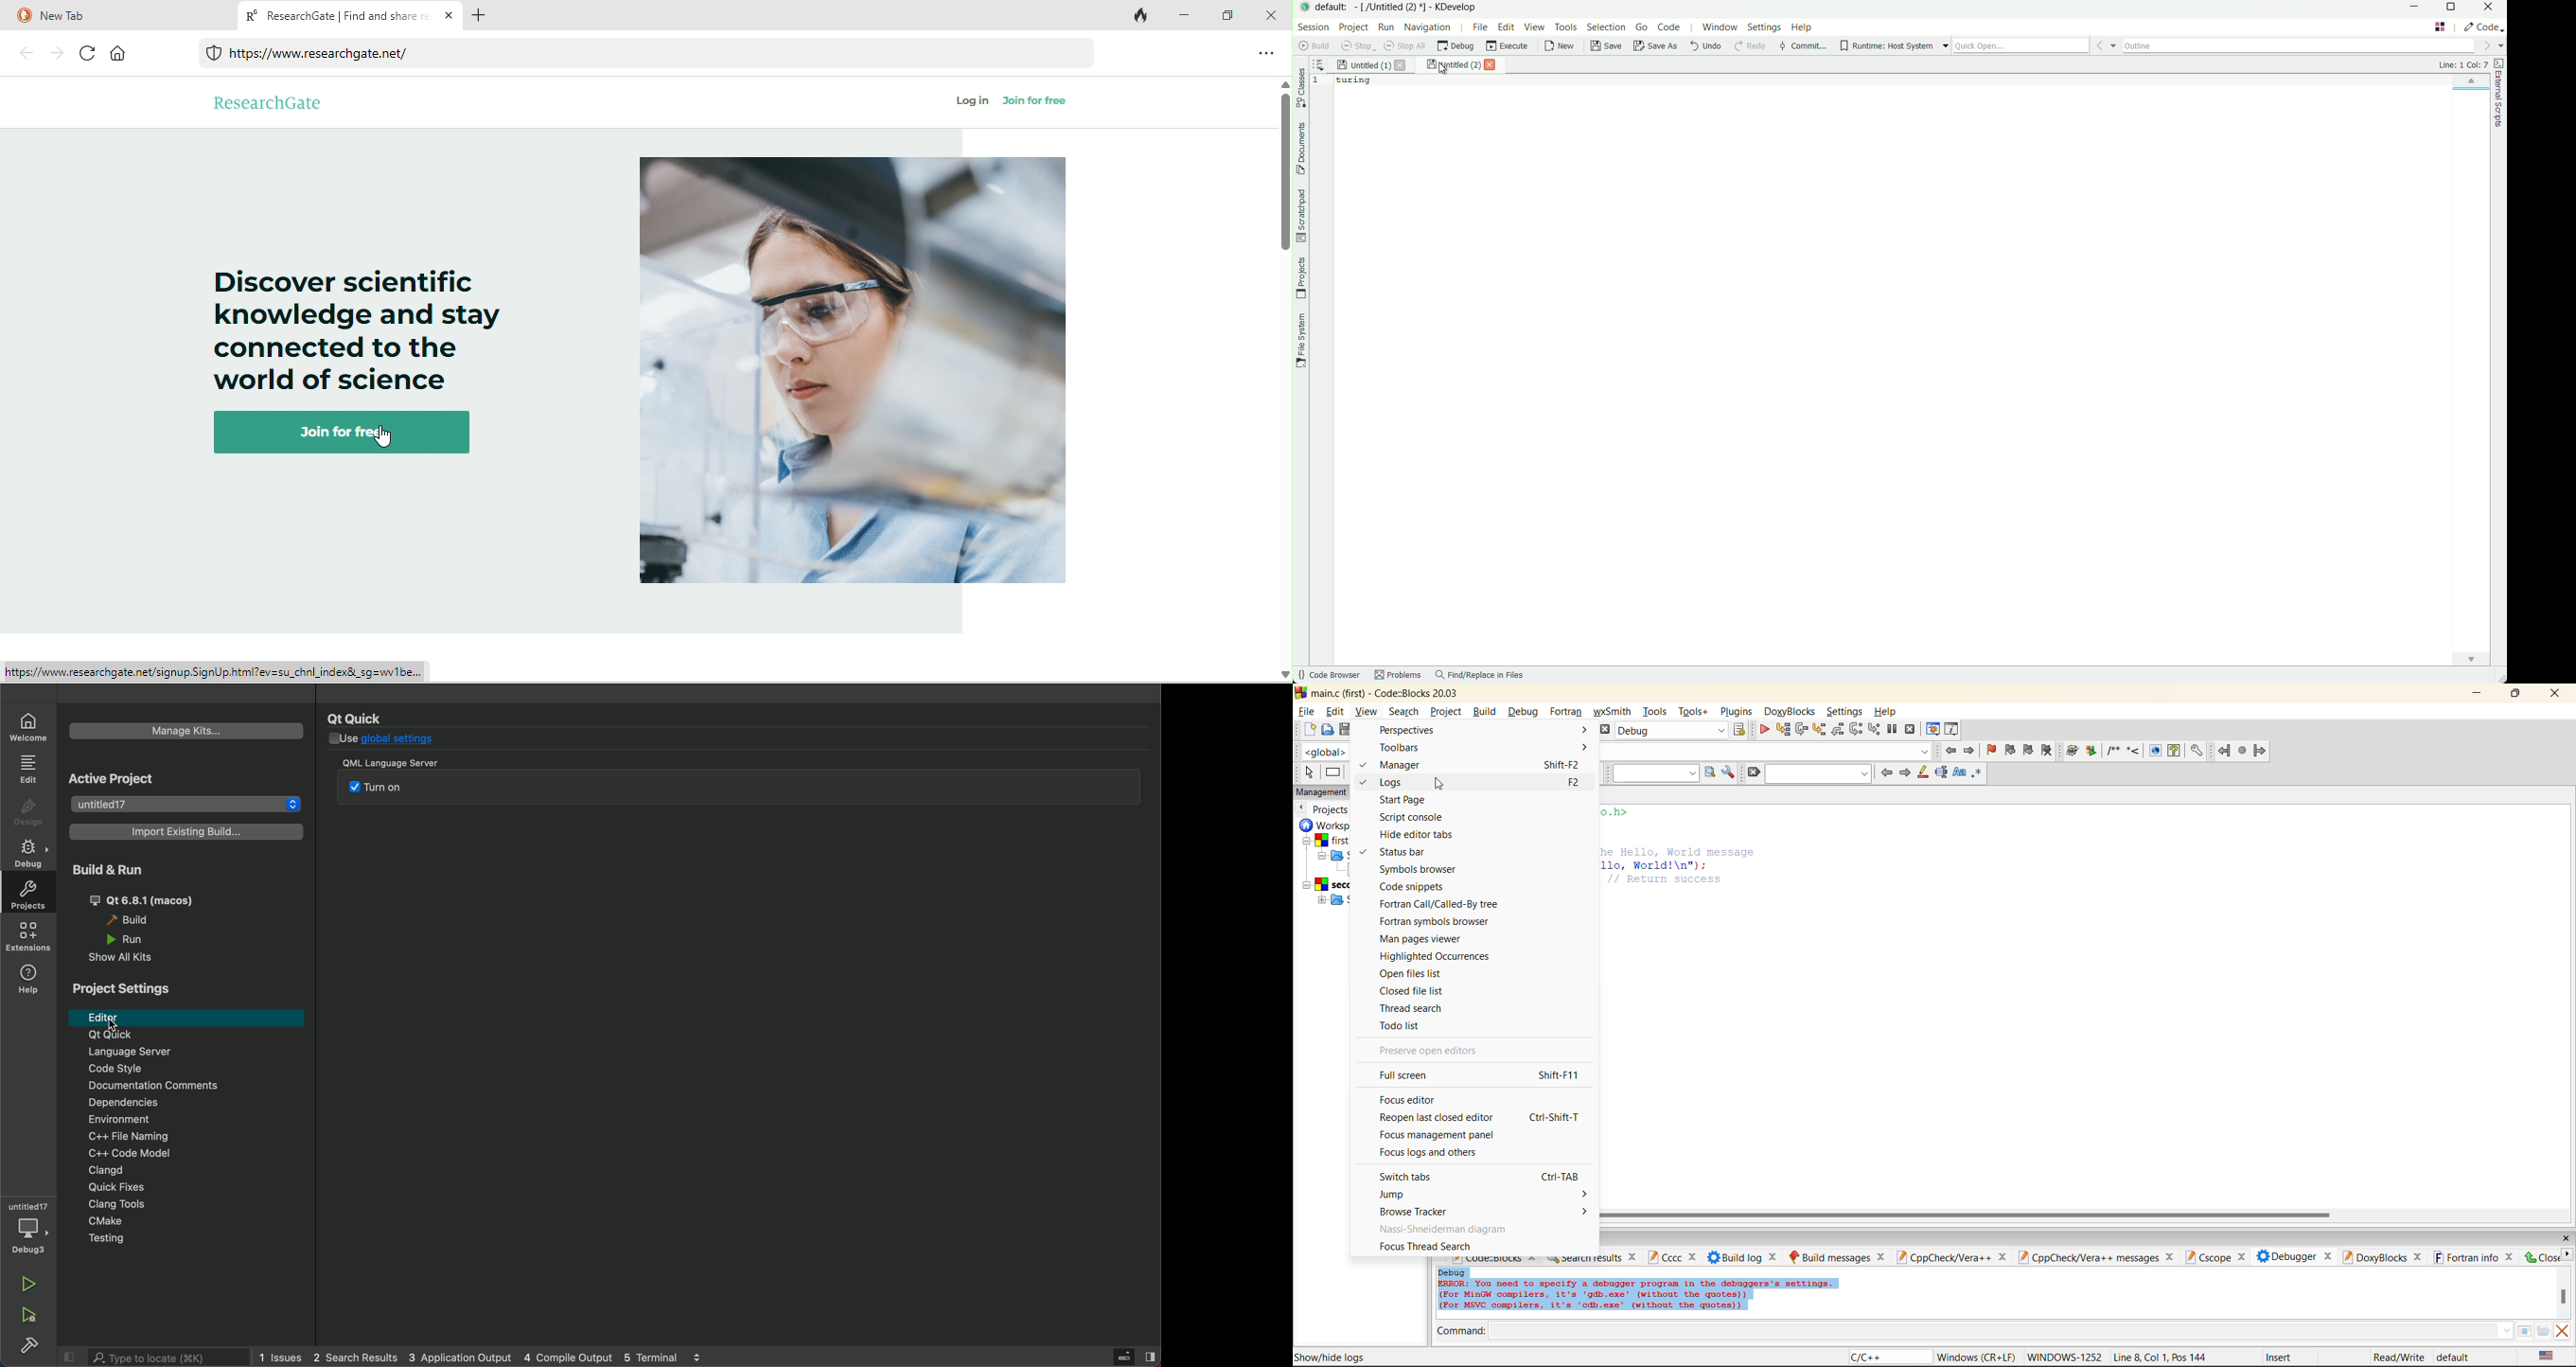  Describe the element at coordinates (1321, 82) in the screenshot. I see `line numbers` at that location.